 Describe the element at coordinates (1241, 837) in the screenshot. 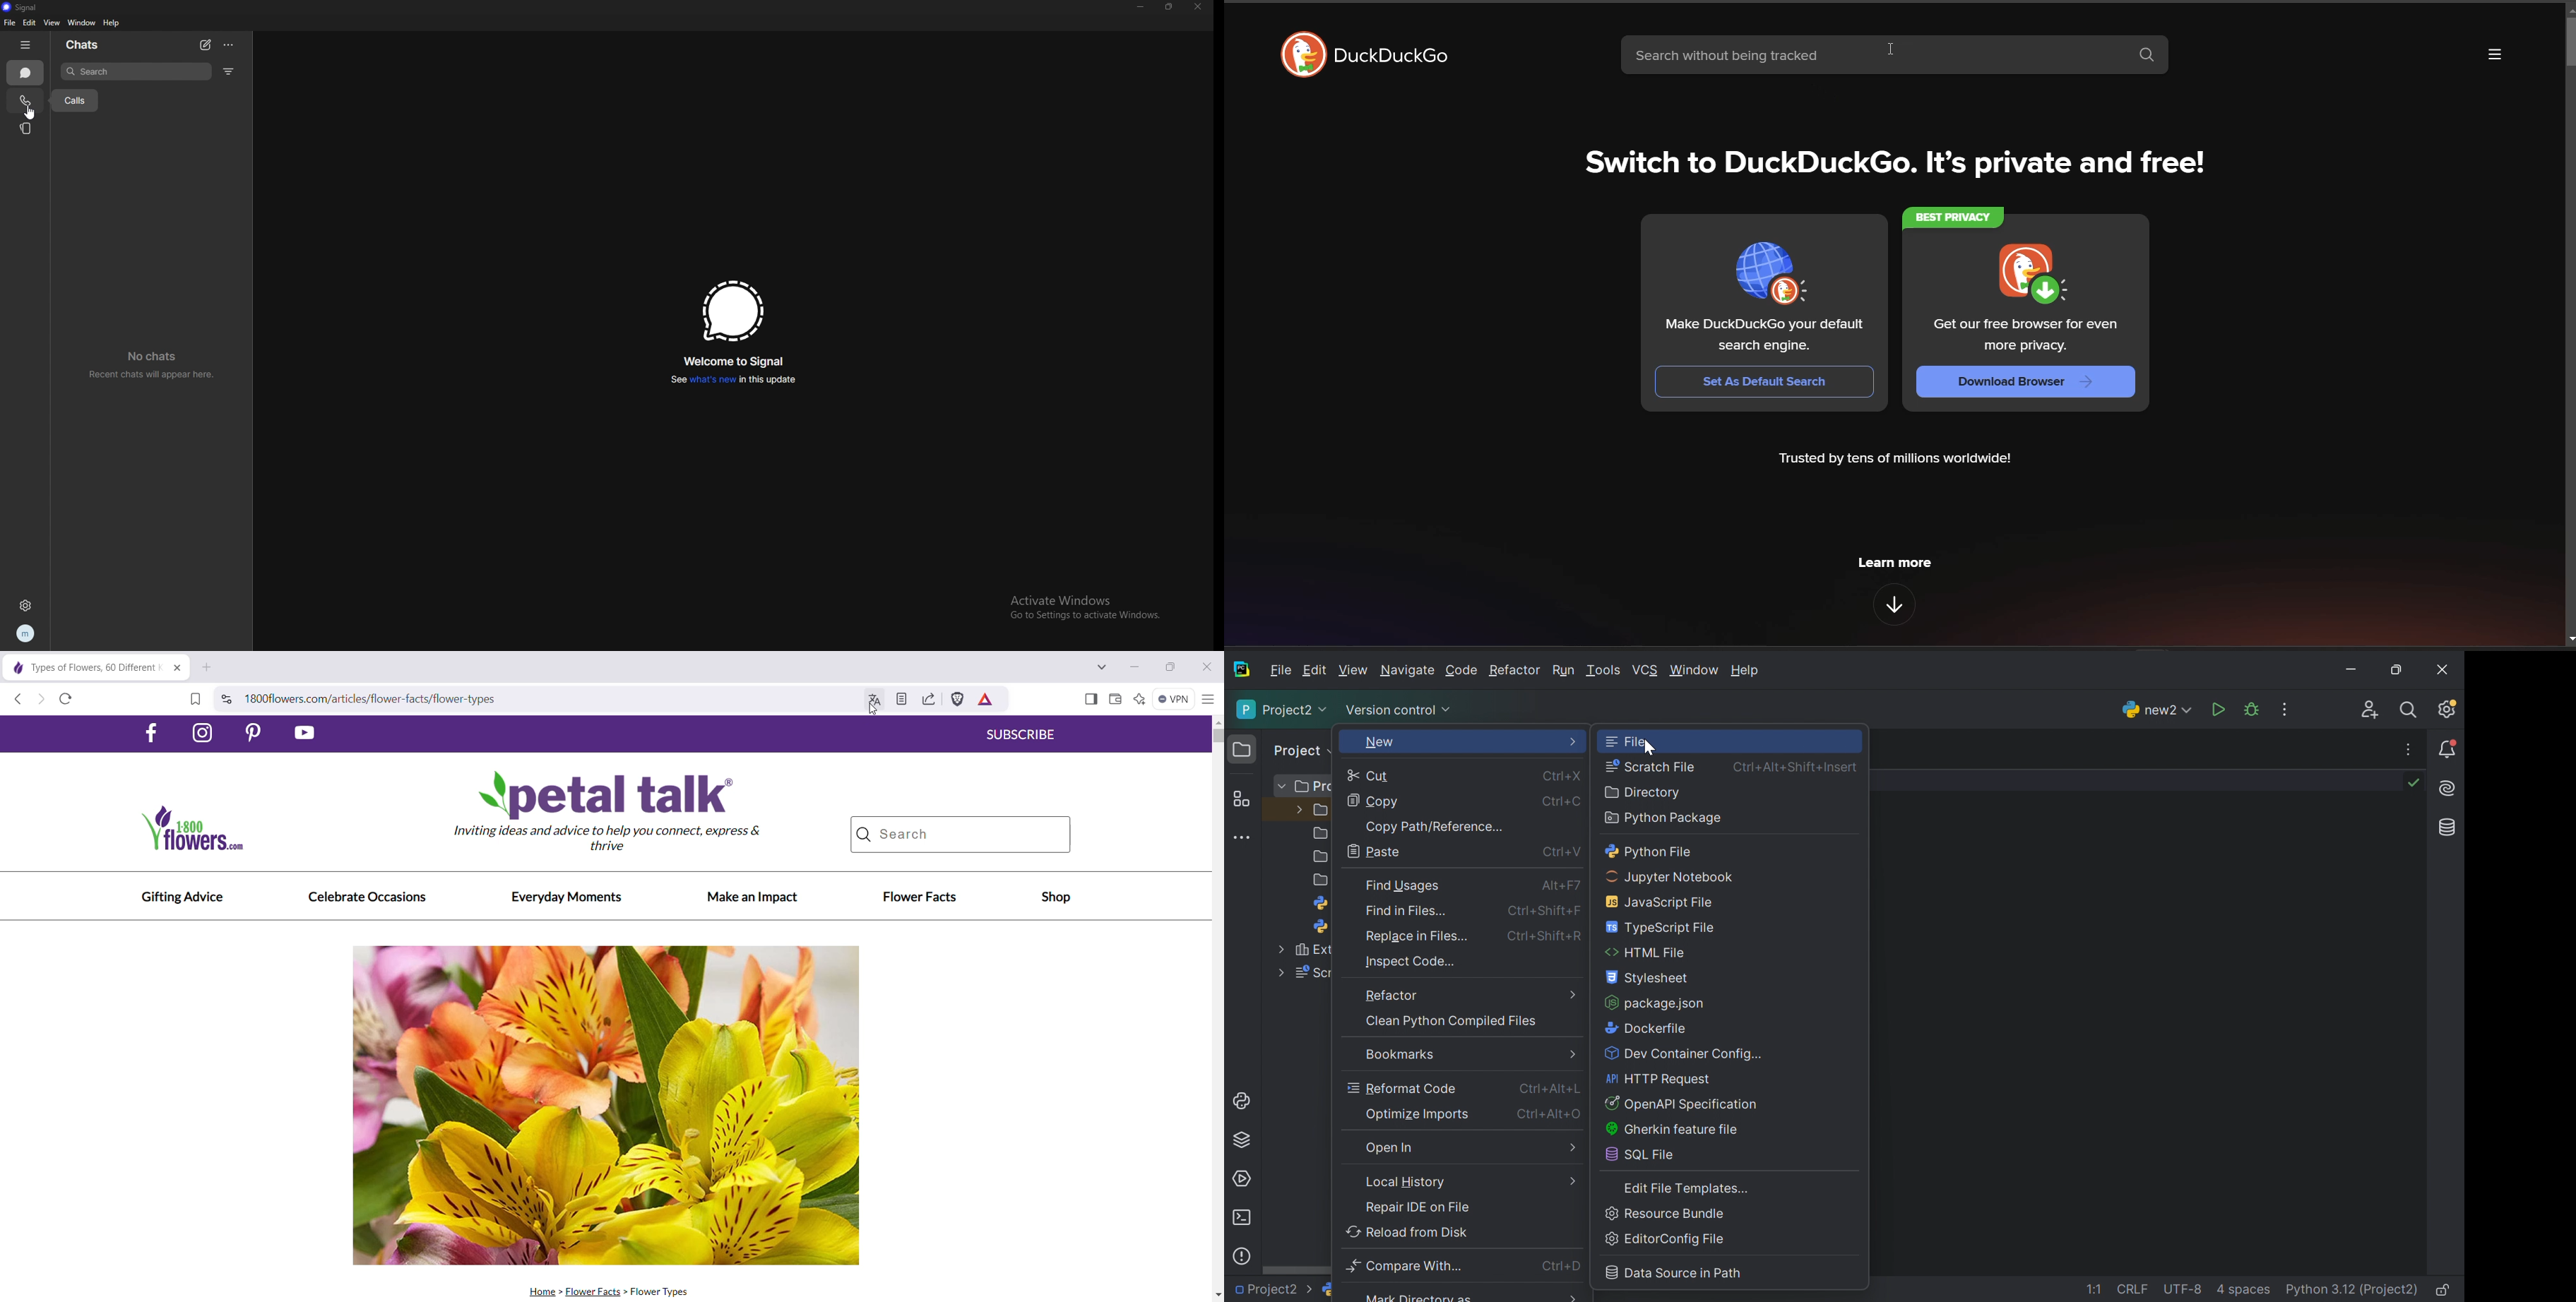

I see `More tool windows` at that location.